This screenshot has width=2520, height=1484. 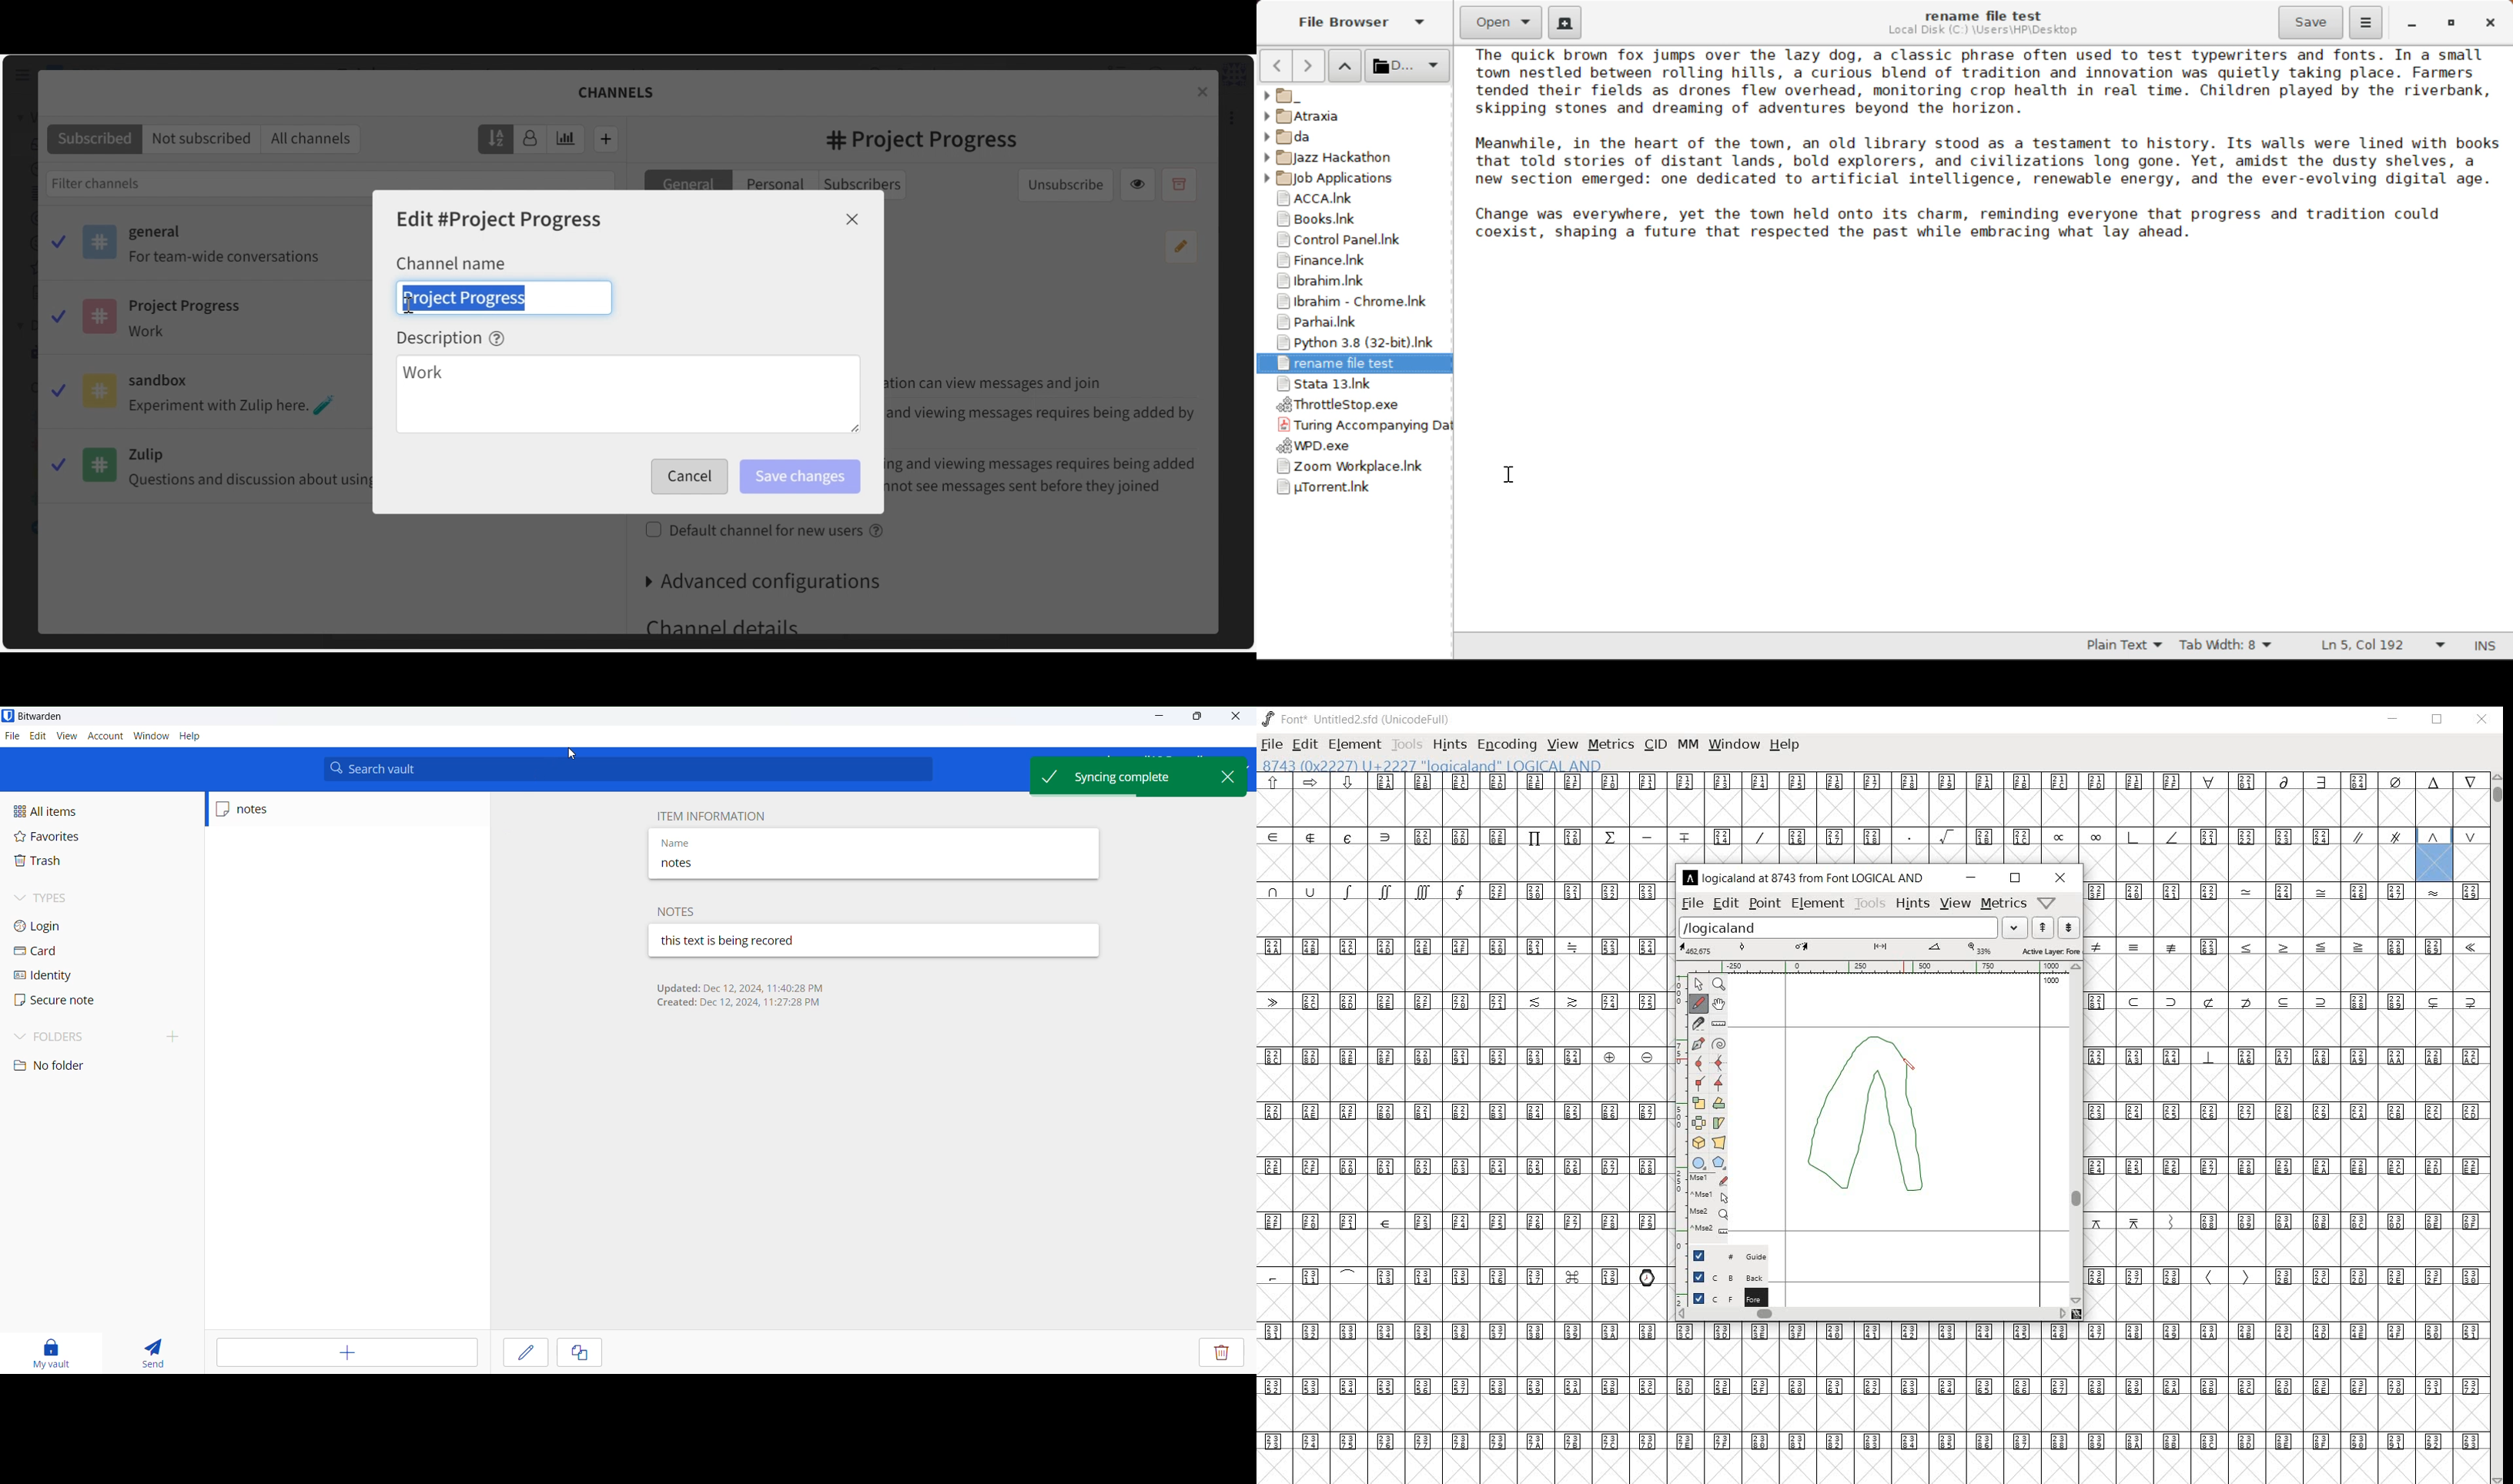 What do you see at coordinates (1876, 967) in the screenshot?
I see `ruler` at bounding box center [1876, 967].